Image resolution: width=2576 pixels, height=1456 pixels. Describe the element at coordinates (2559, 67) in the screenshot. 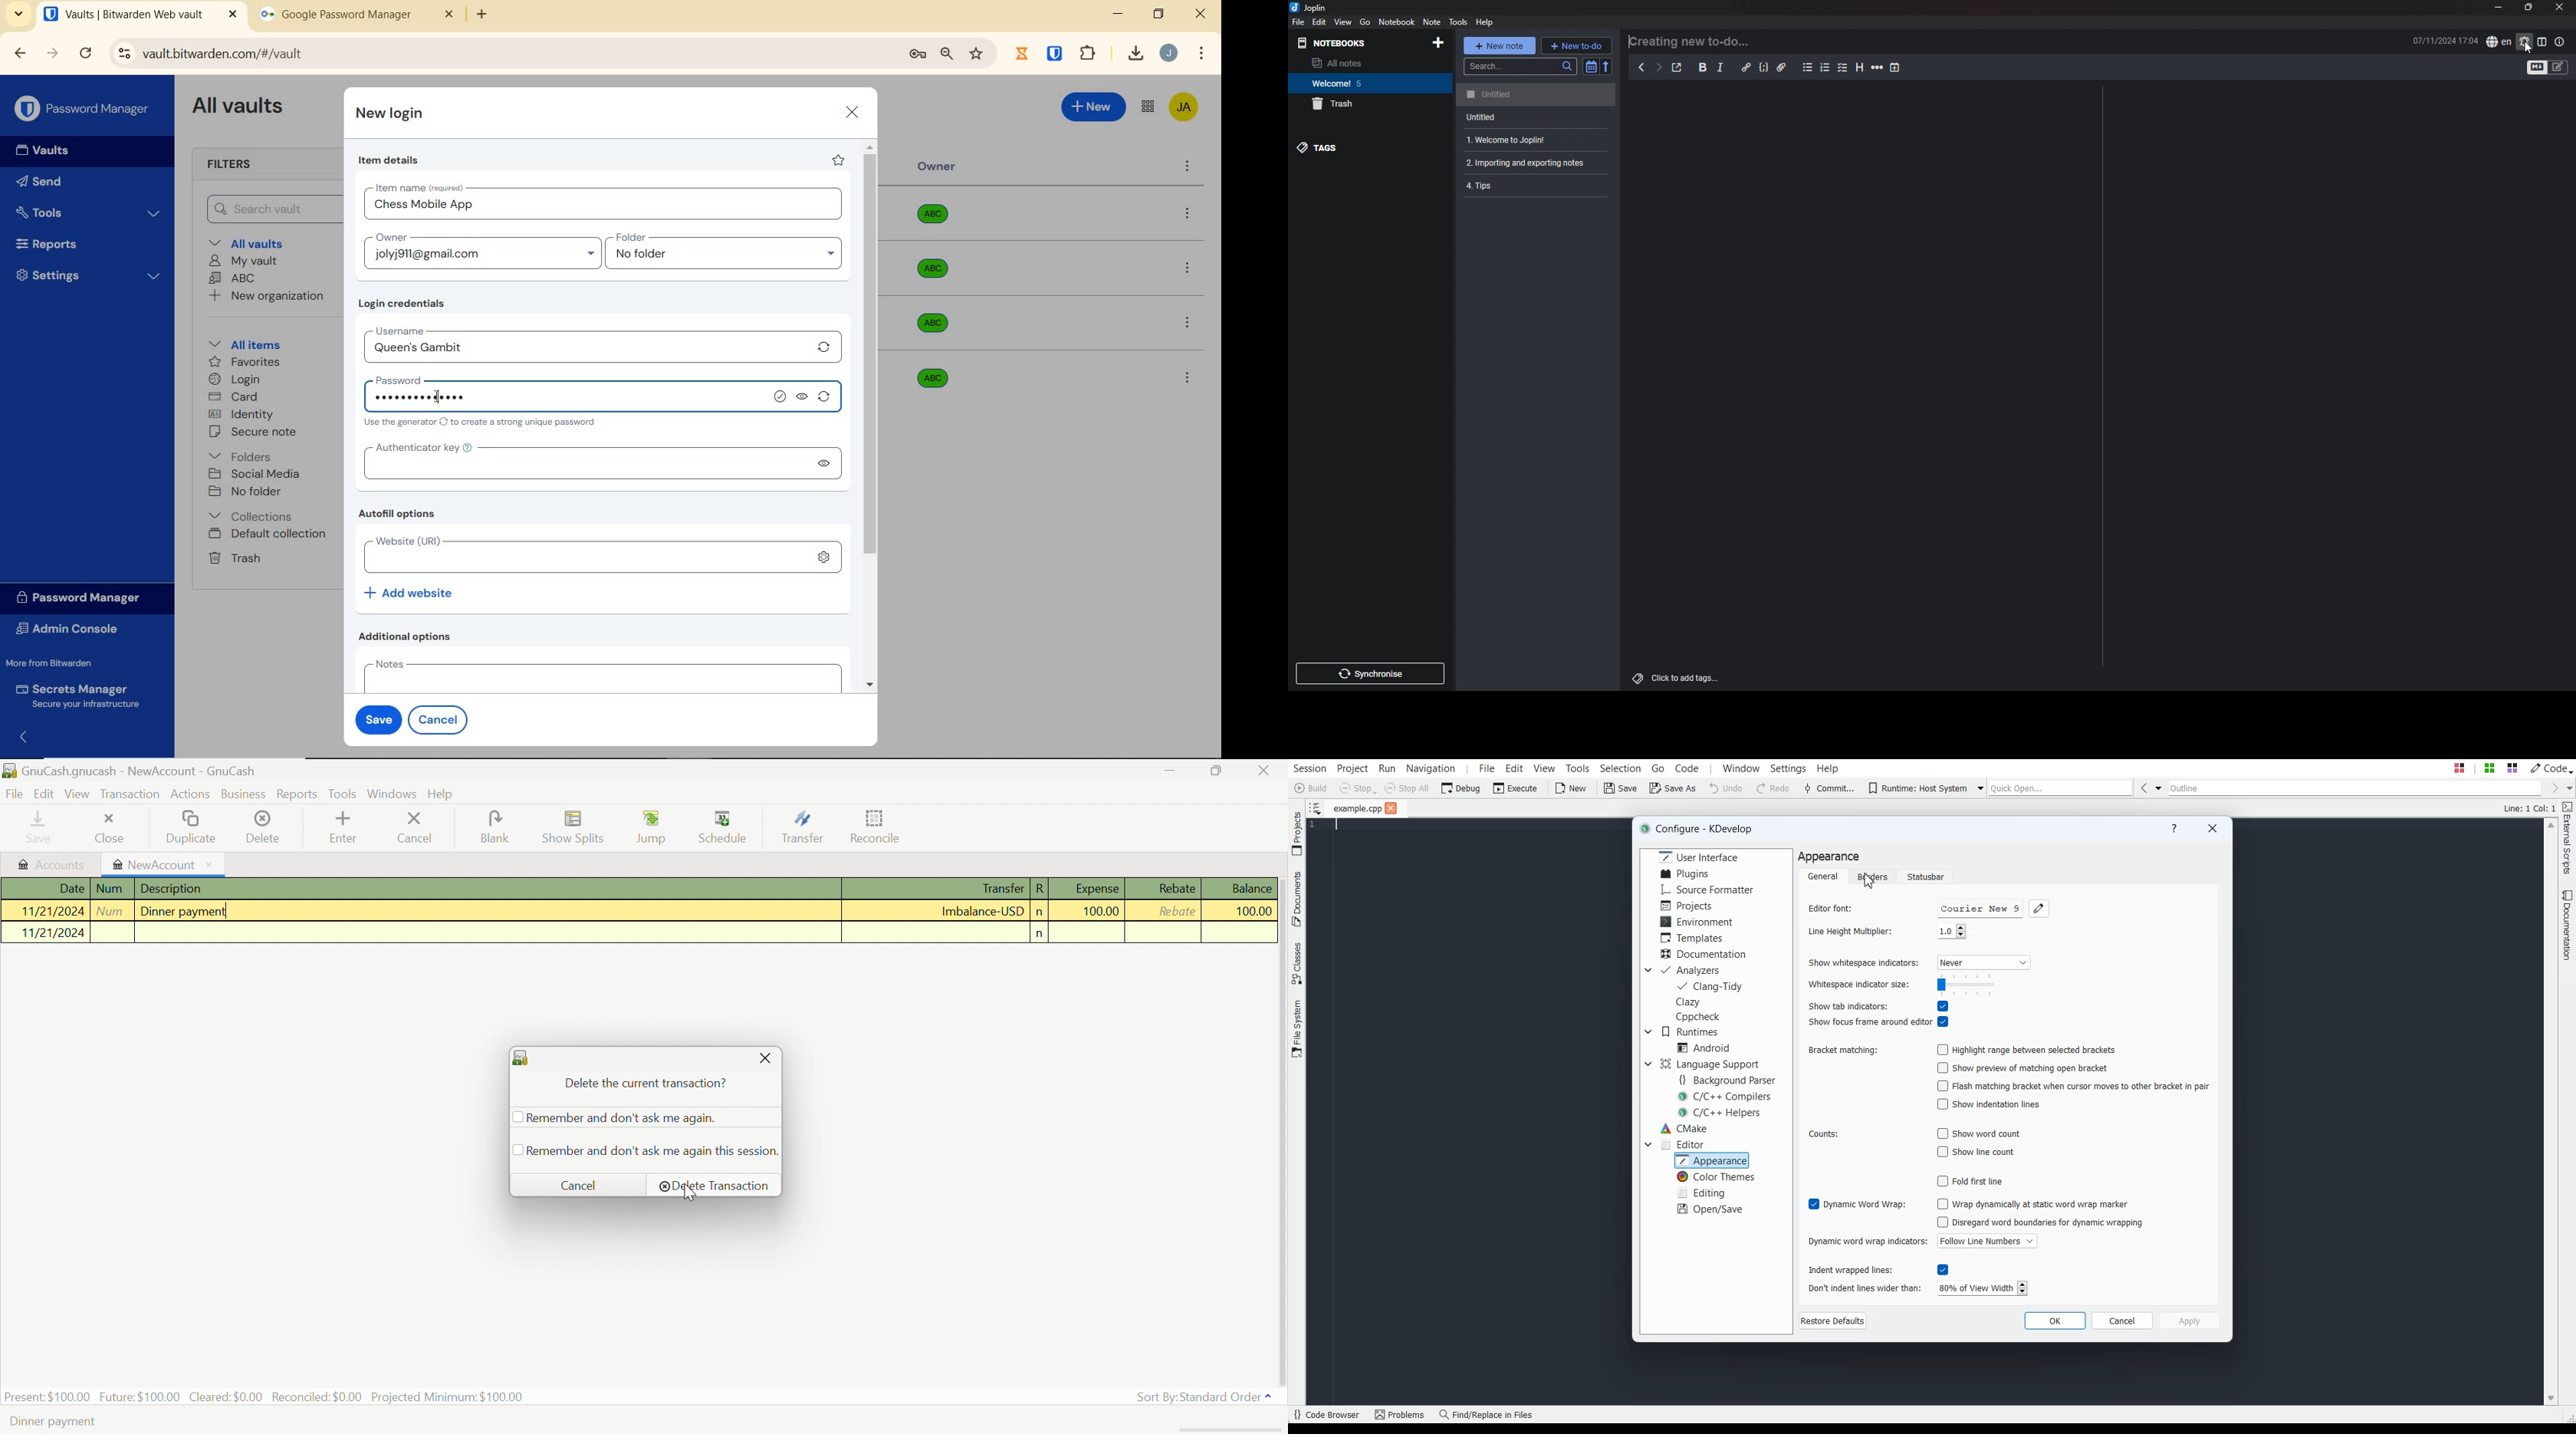

I see `toggle editors` at that location.